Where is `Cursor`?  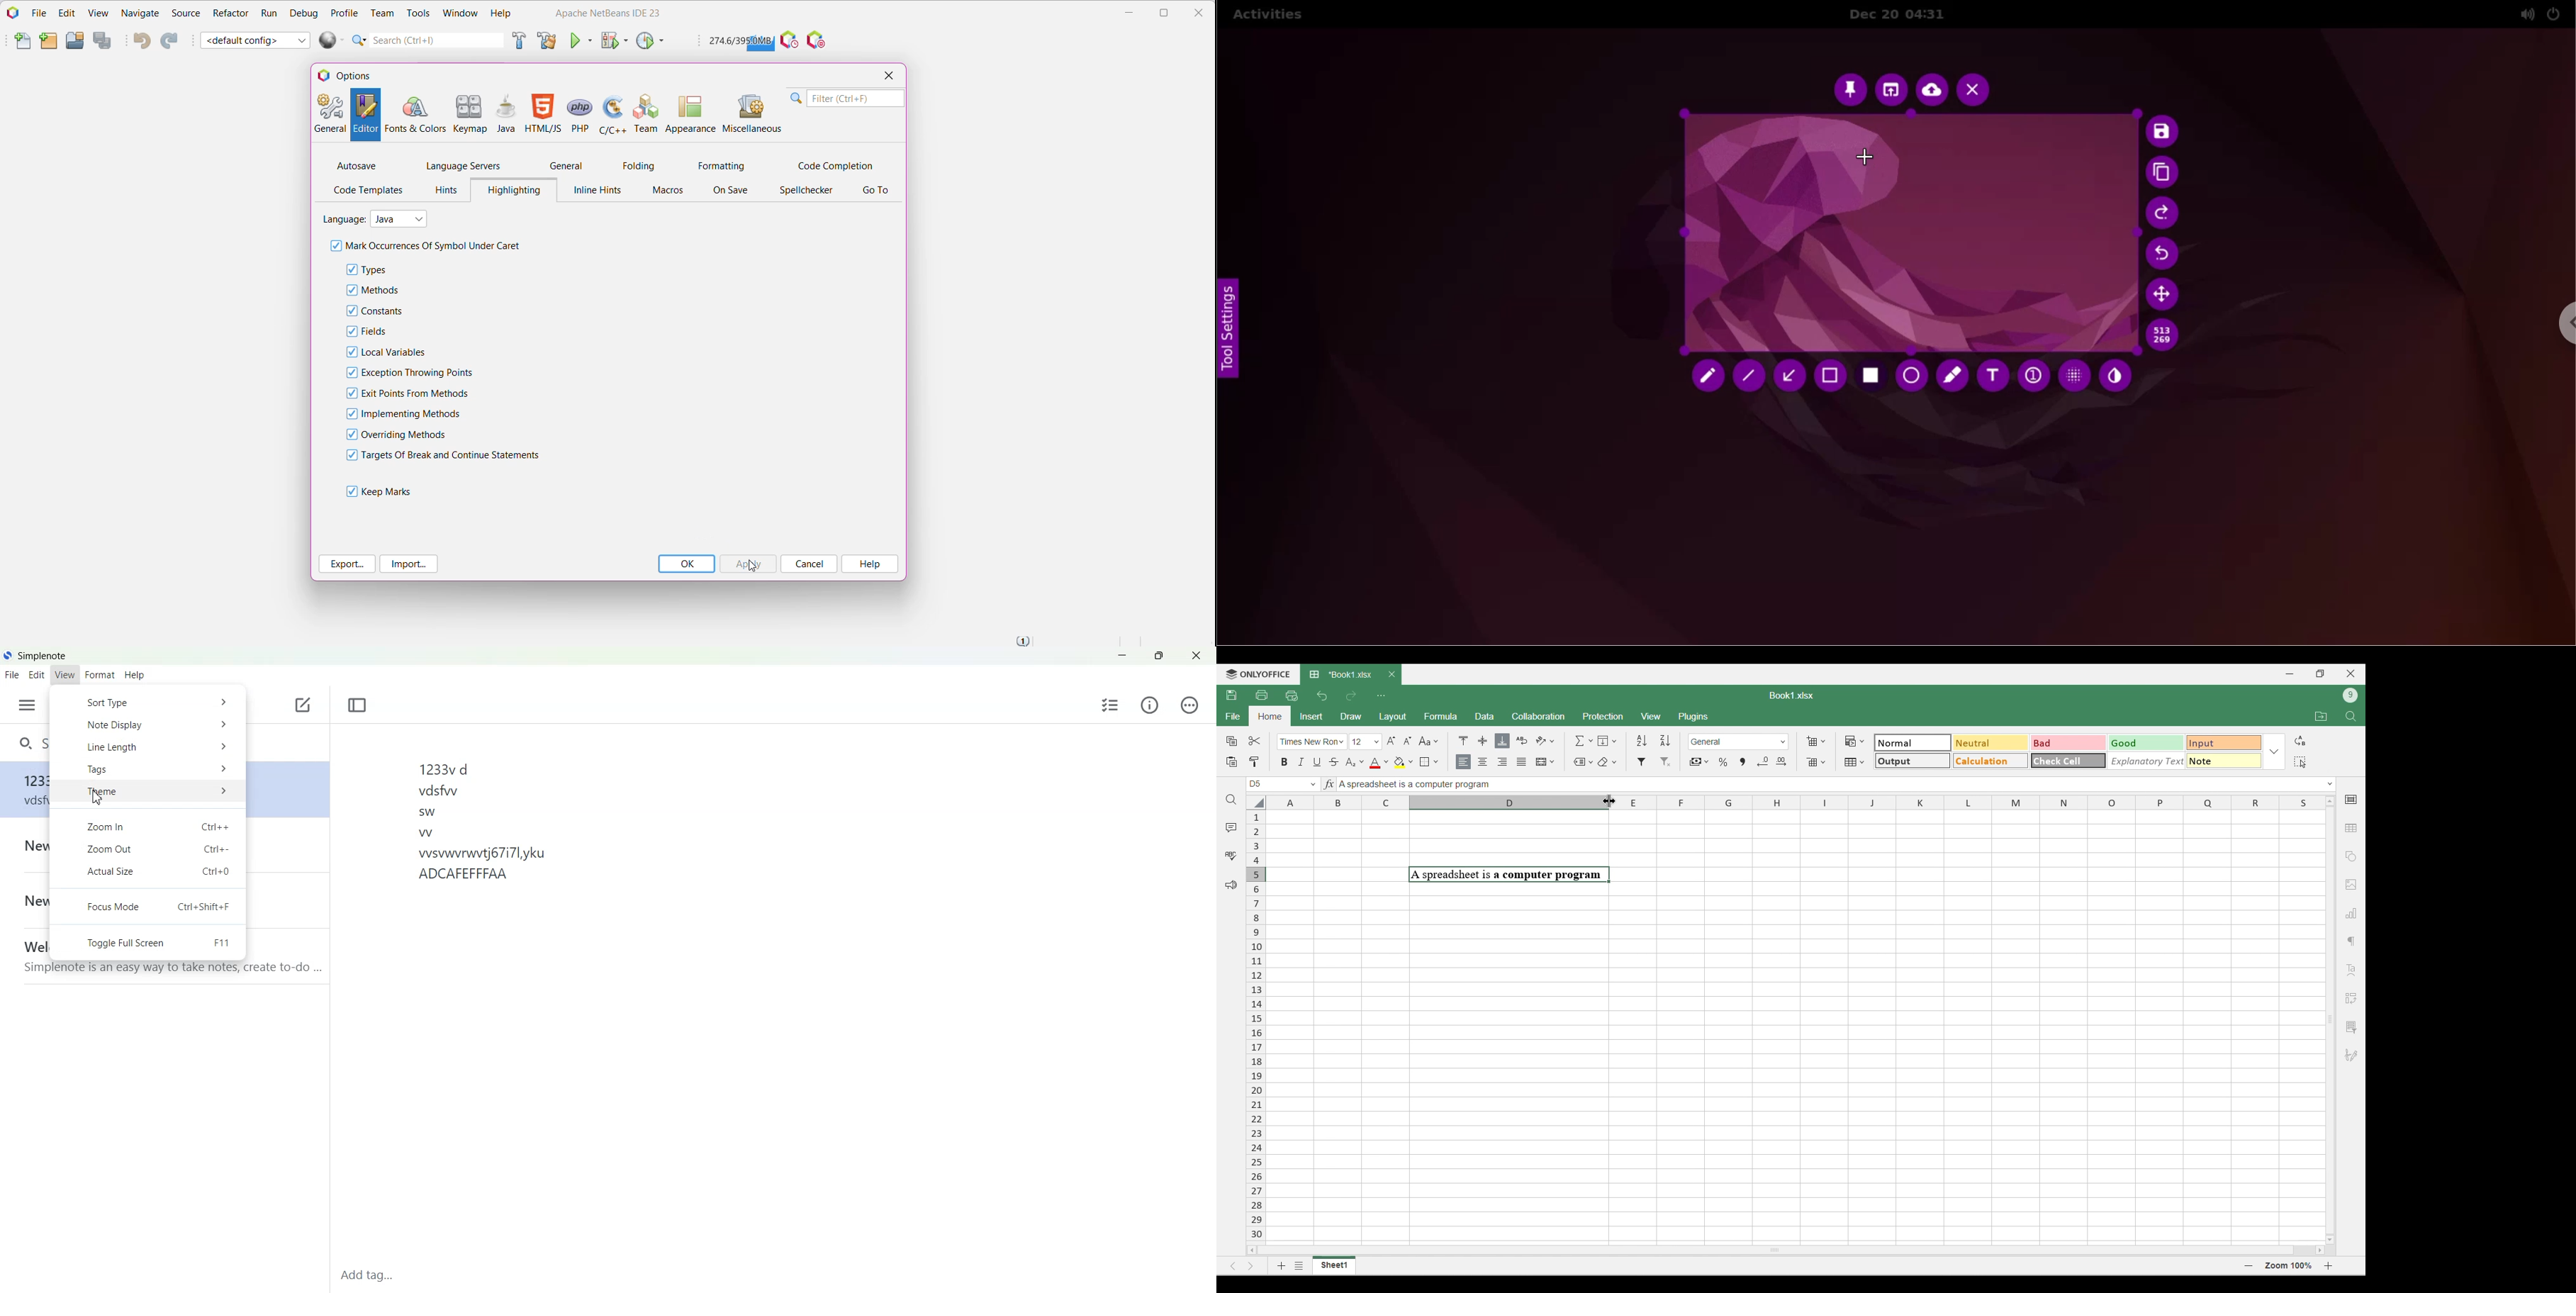 Cursor is located at coordinates (99, 798).